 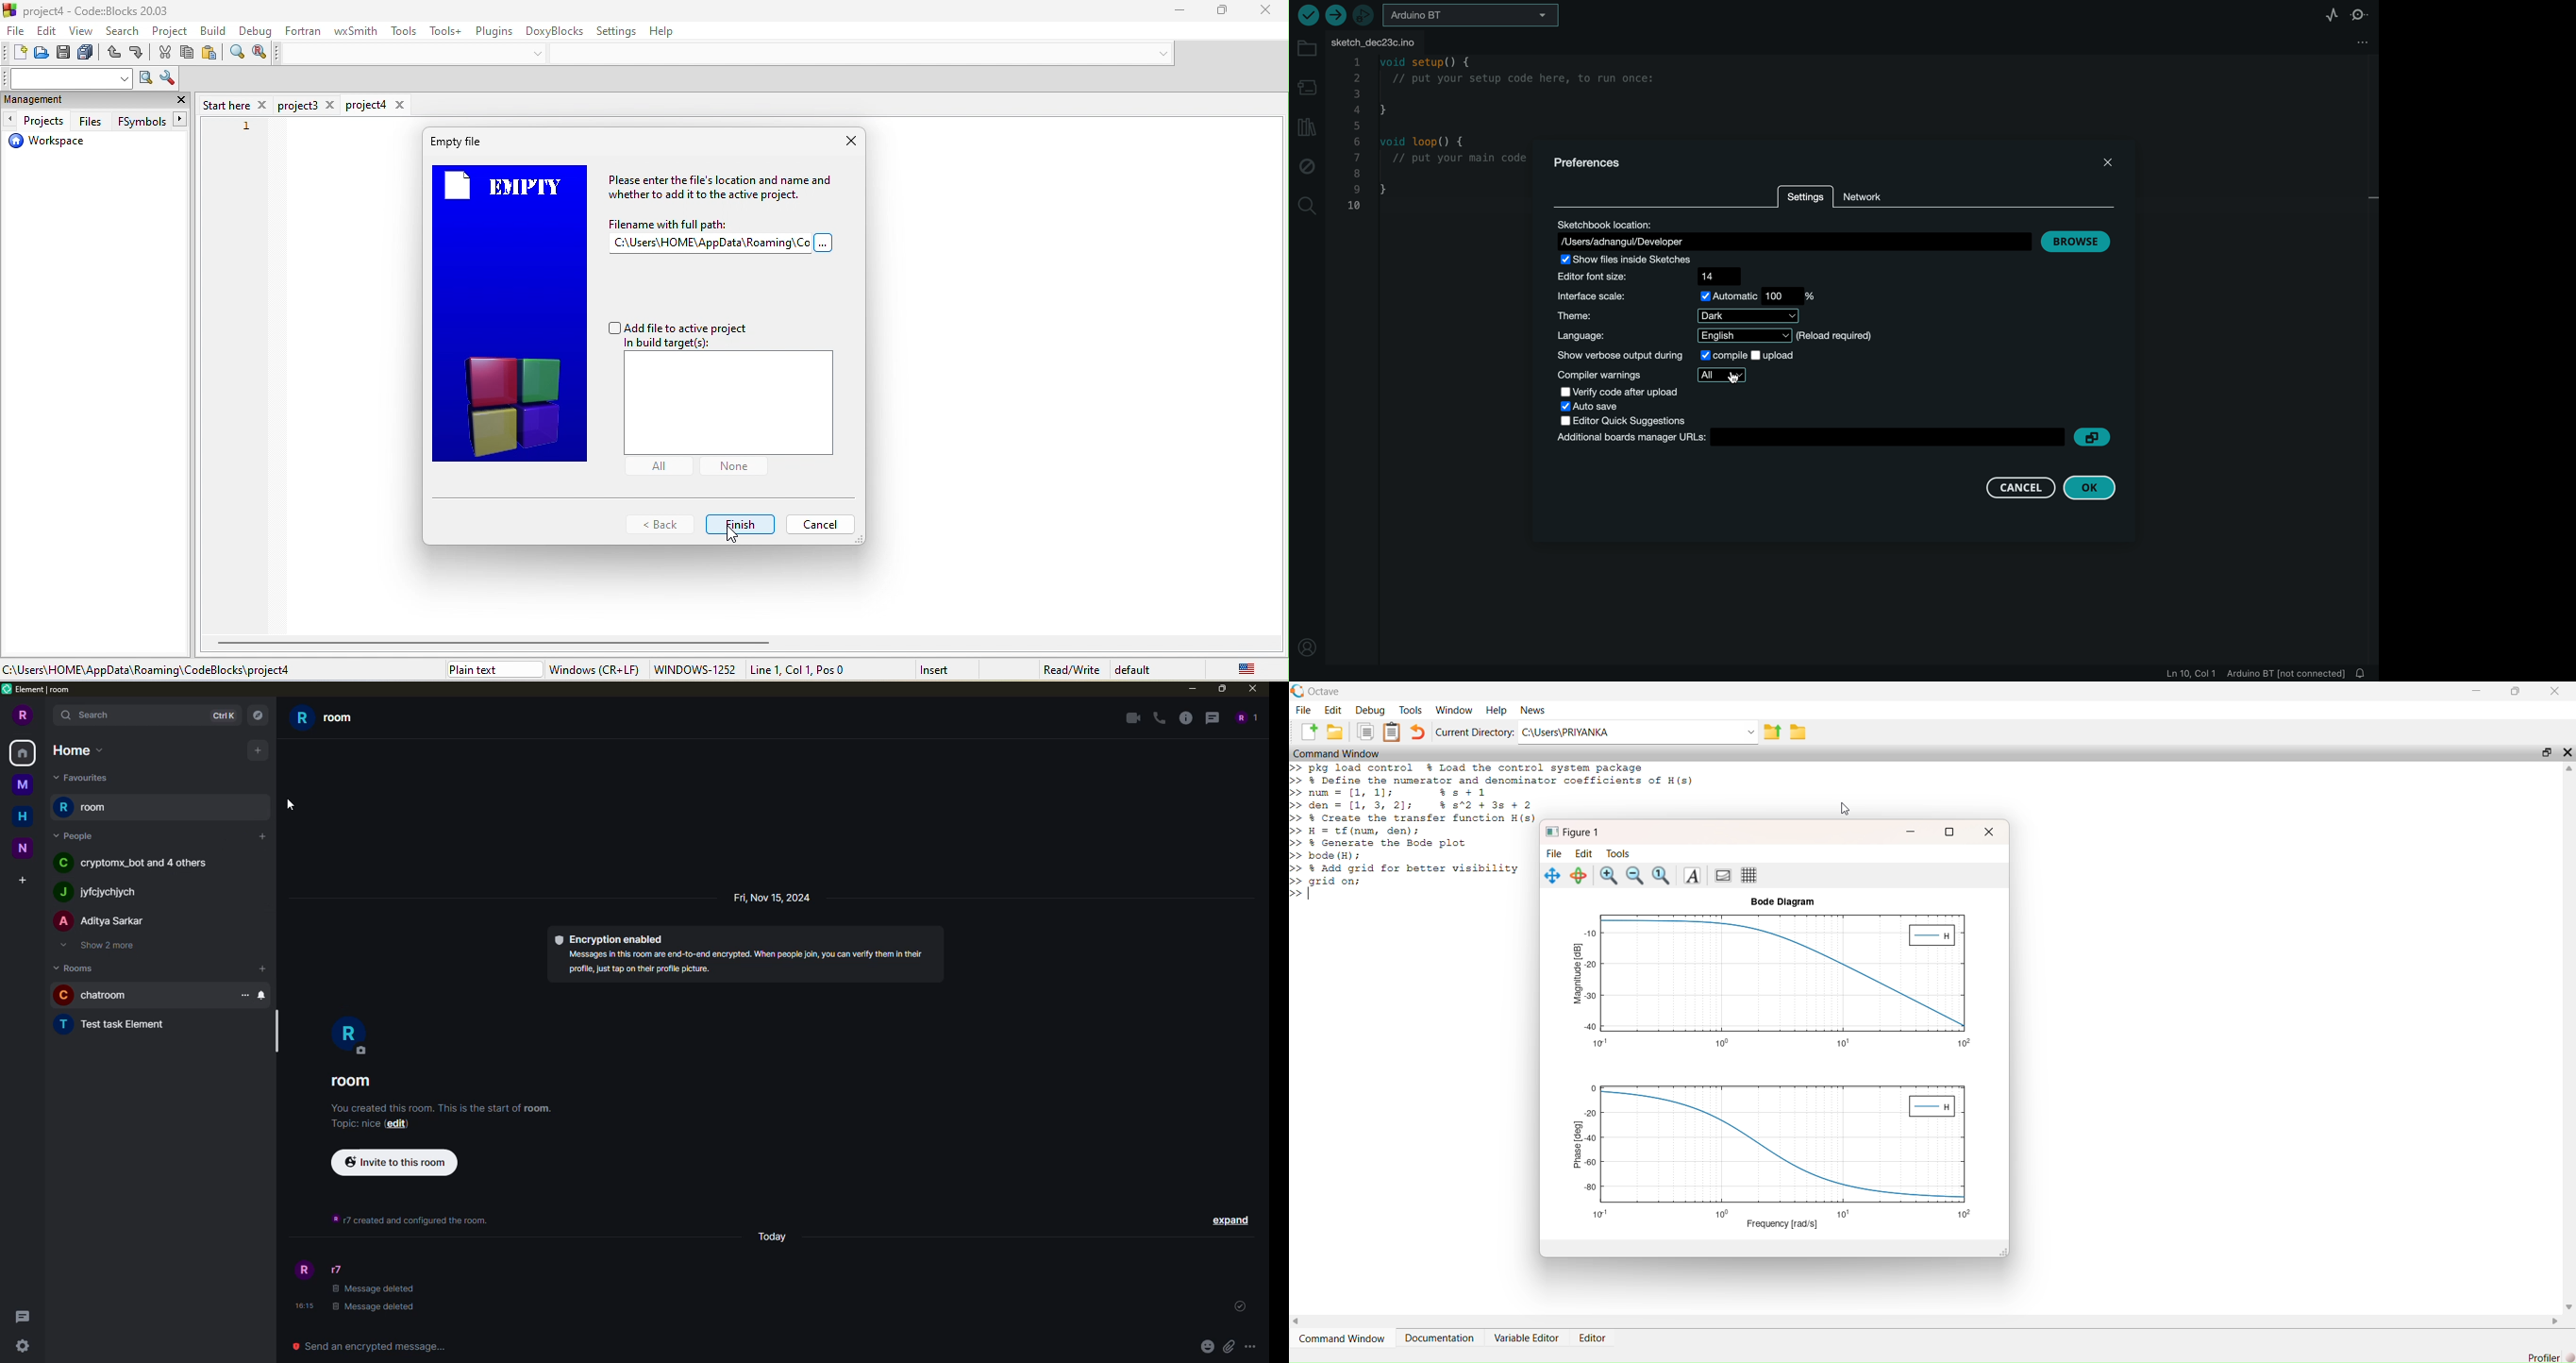 What do you see at coordinates (456, 142) in the screenshot?
I see `Empty File` at bounding box center [456, 142].